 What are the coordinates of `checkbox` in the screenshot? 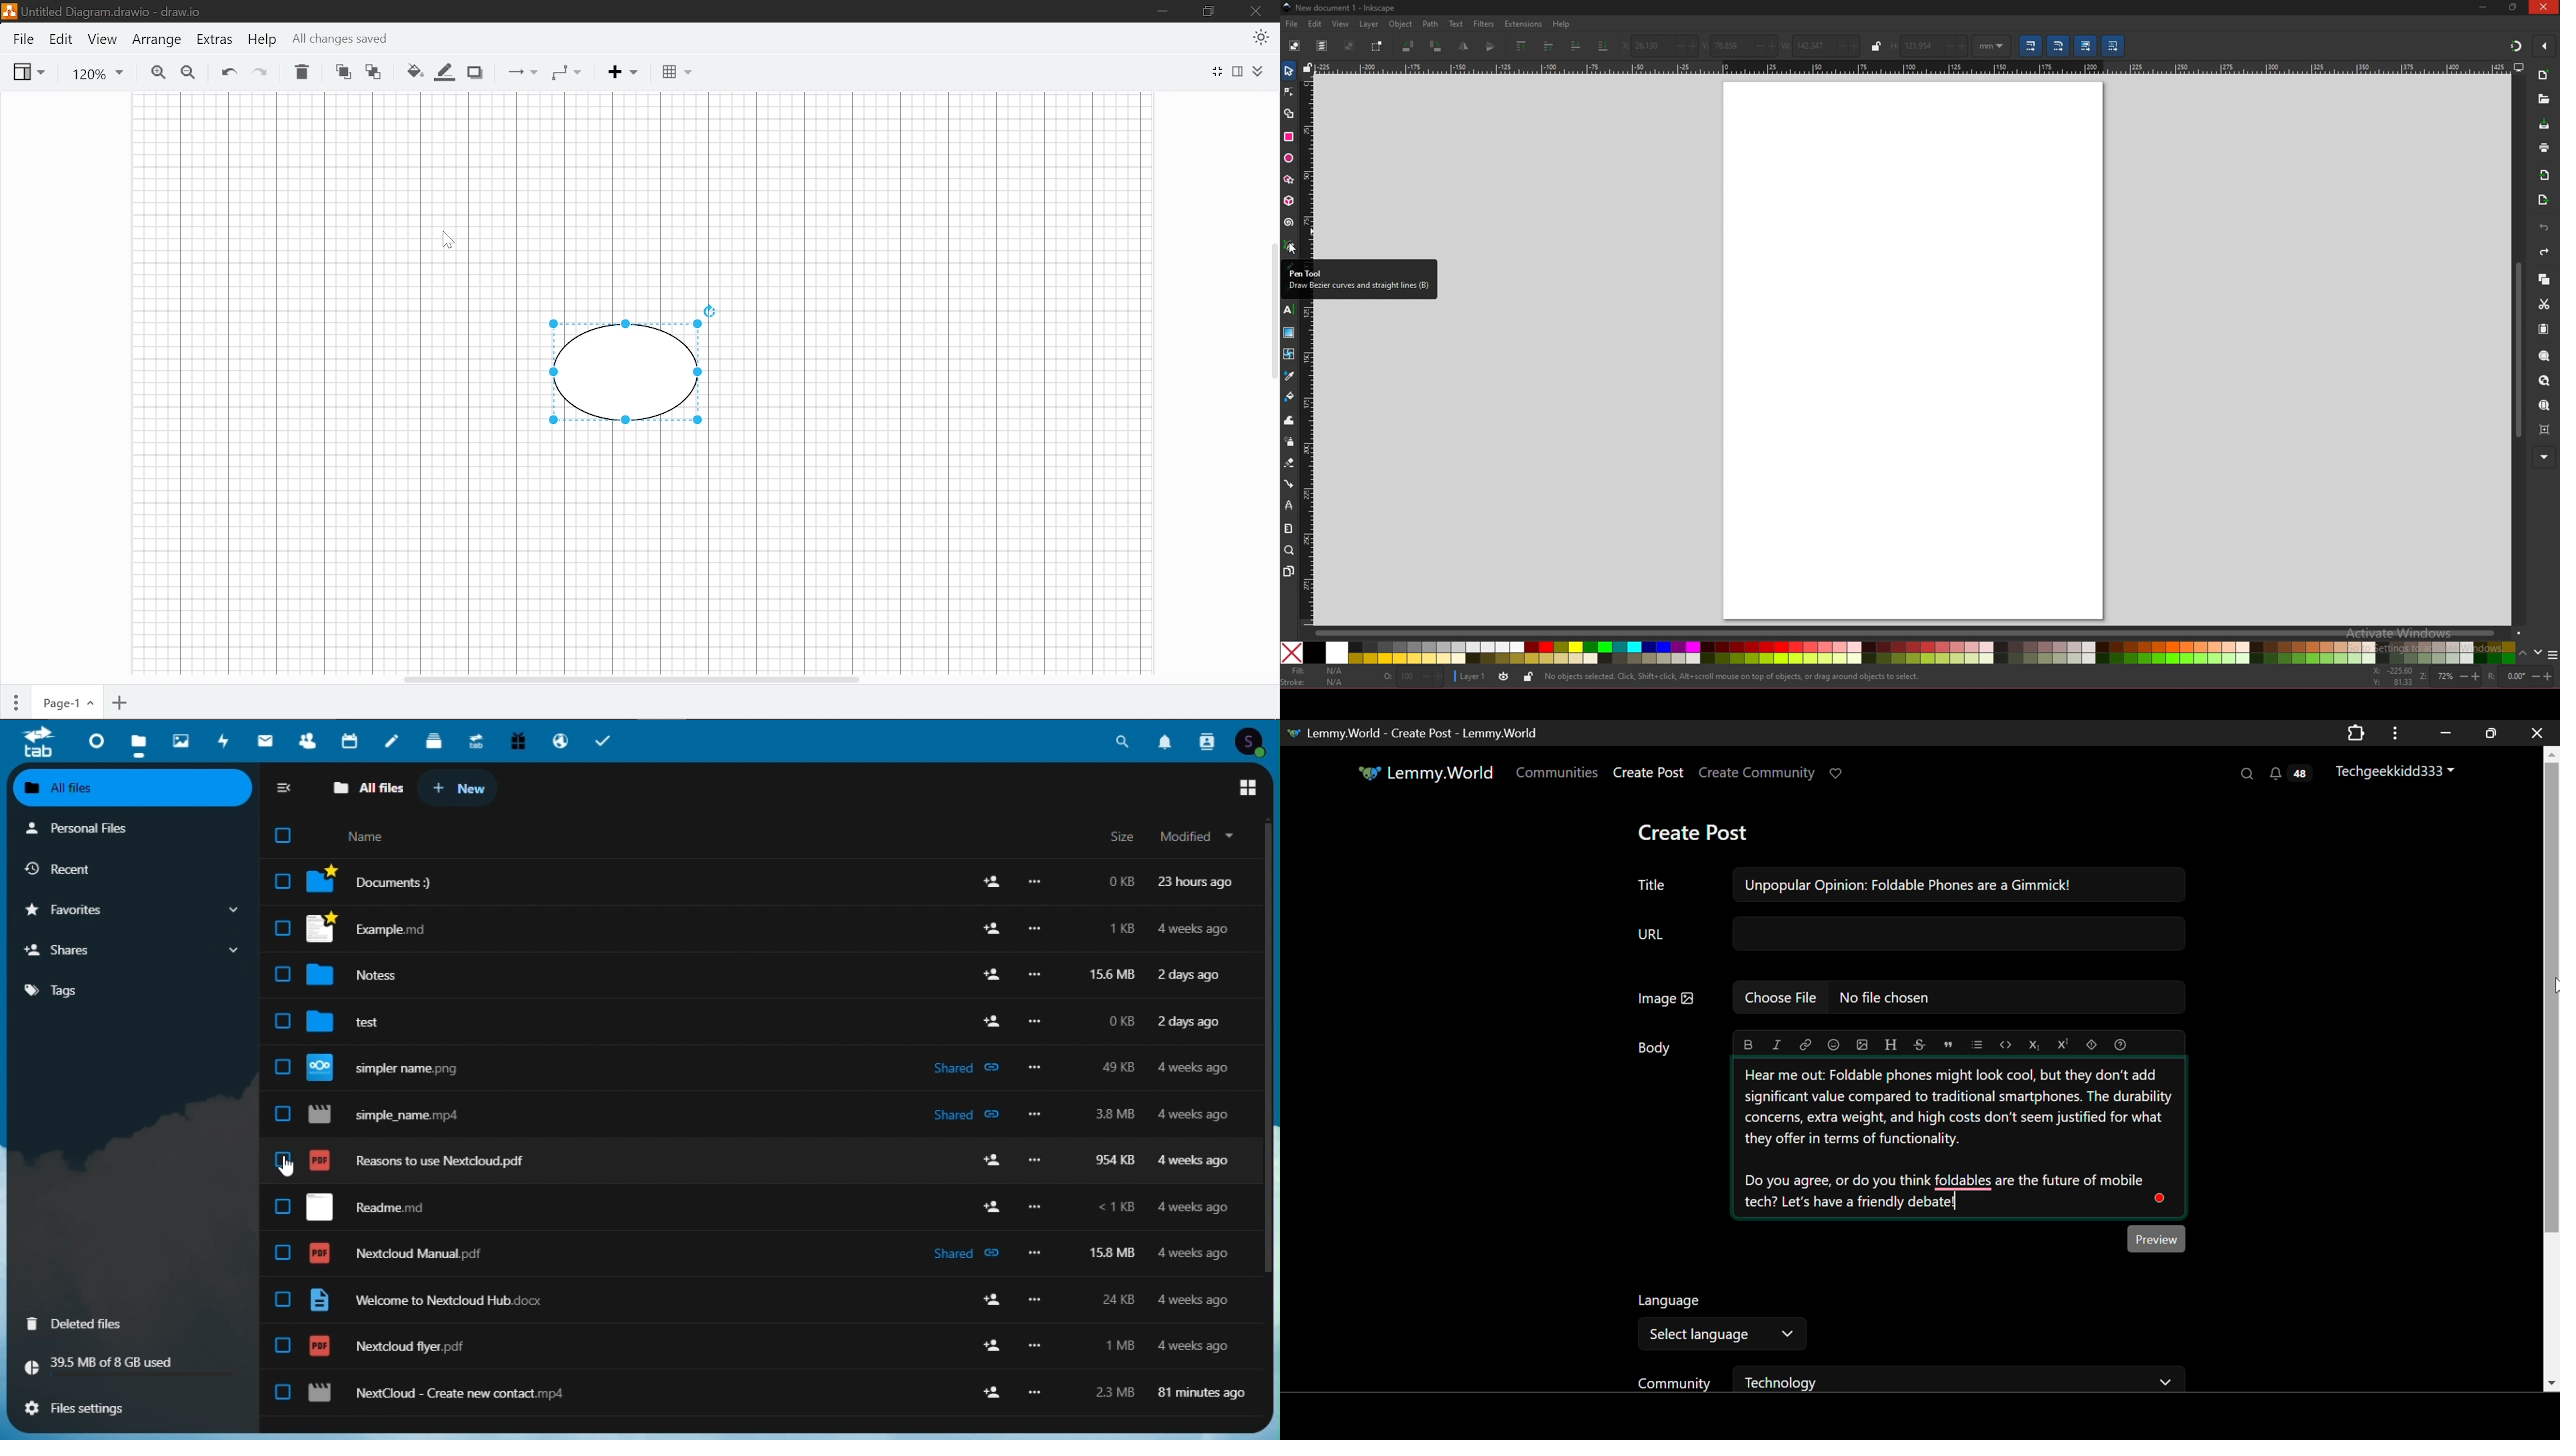 It's located at (284, 1208).